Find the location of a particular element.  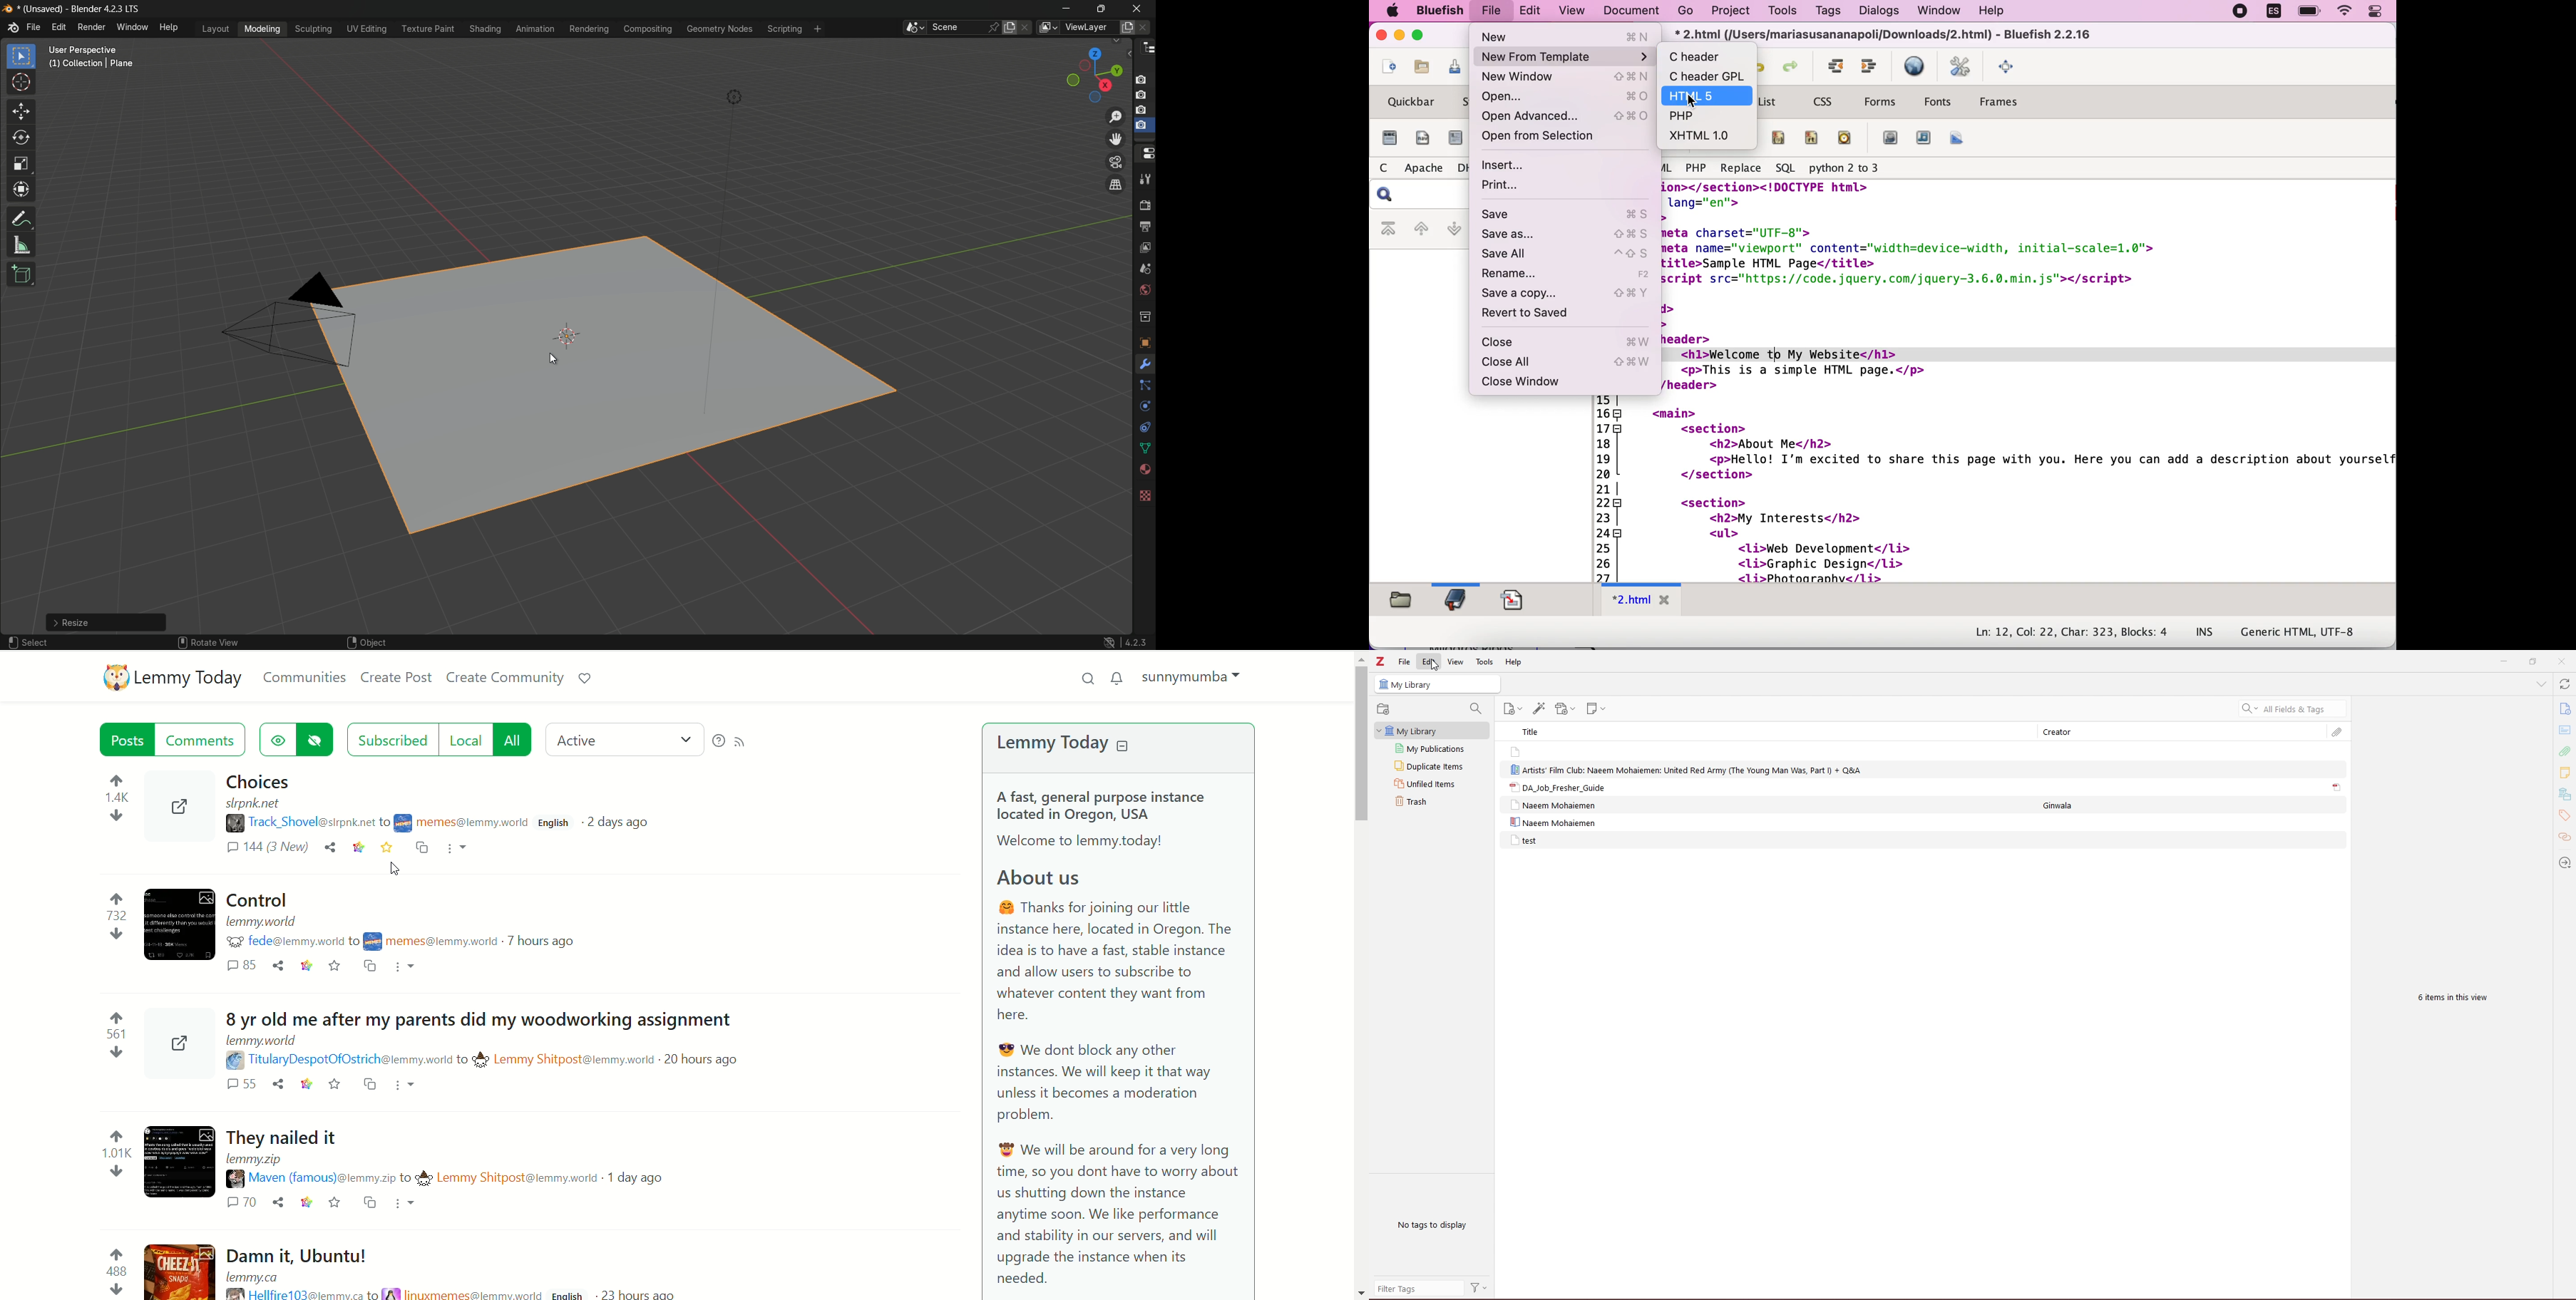

list is located at coordinates (1769, 103).